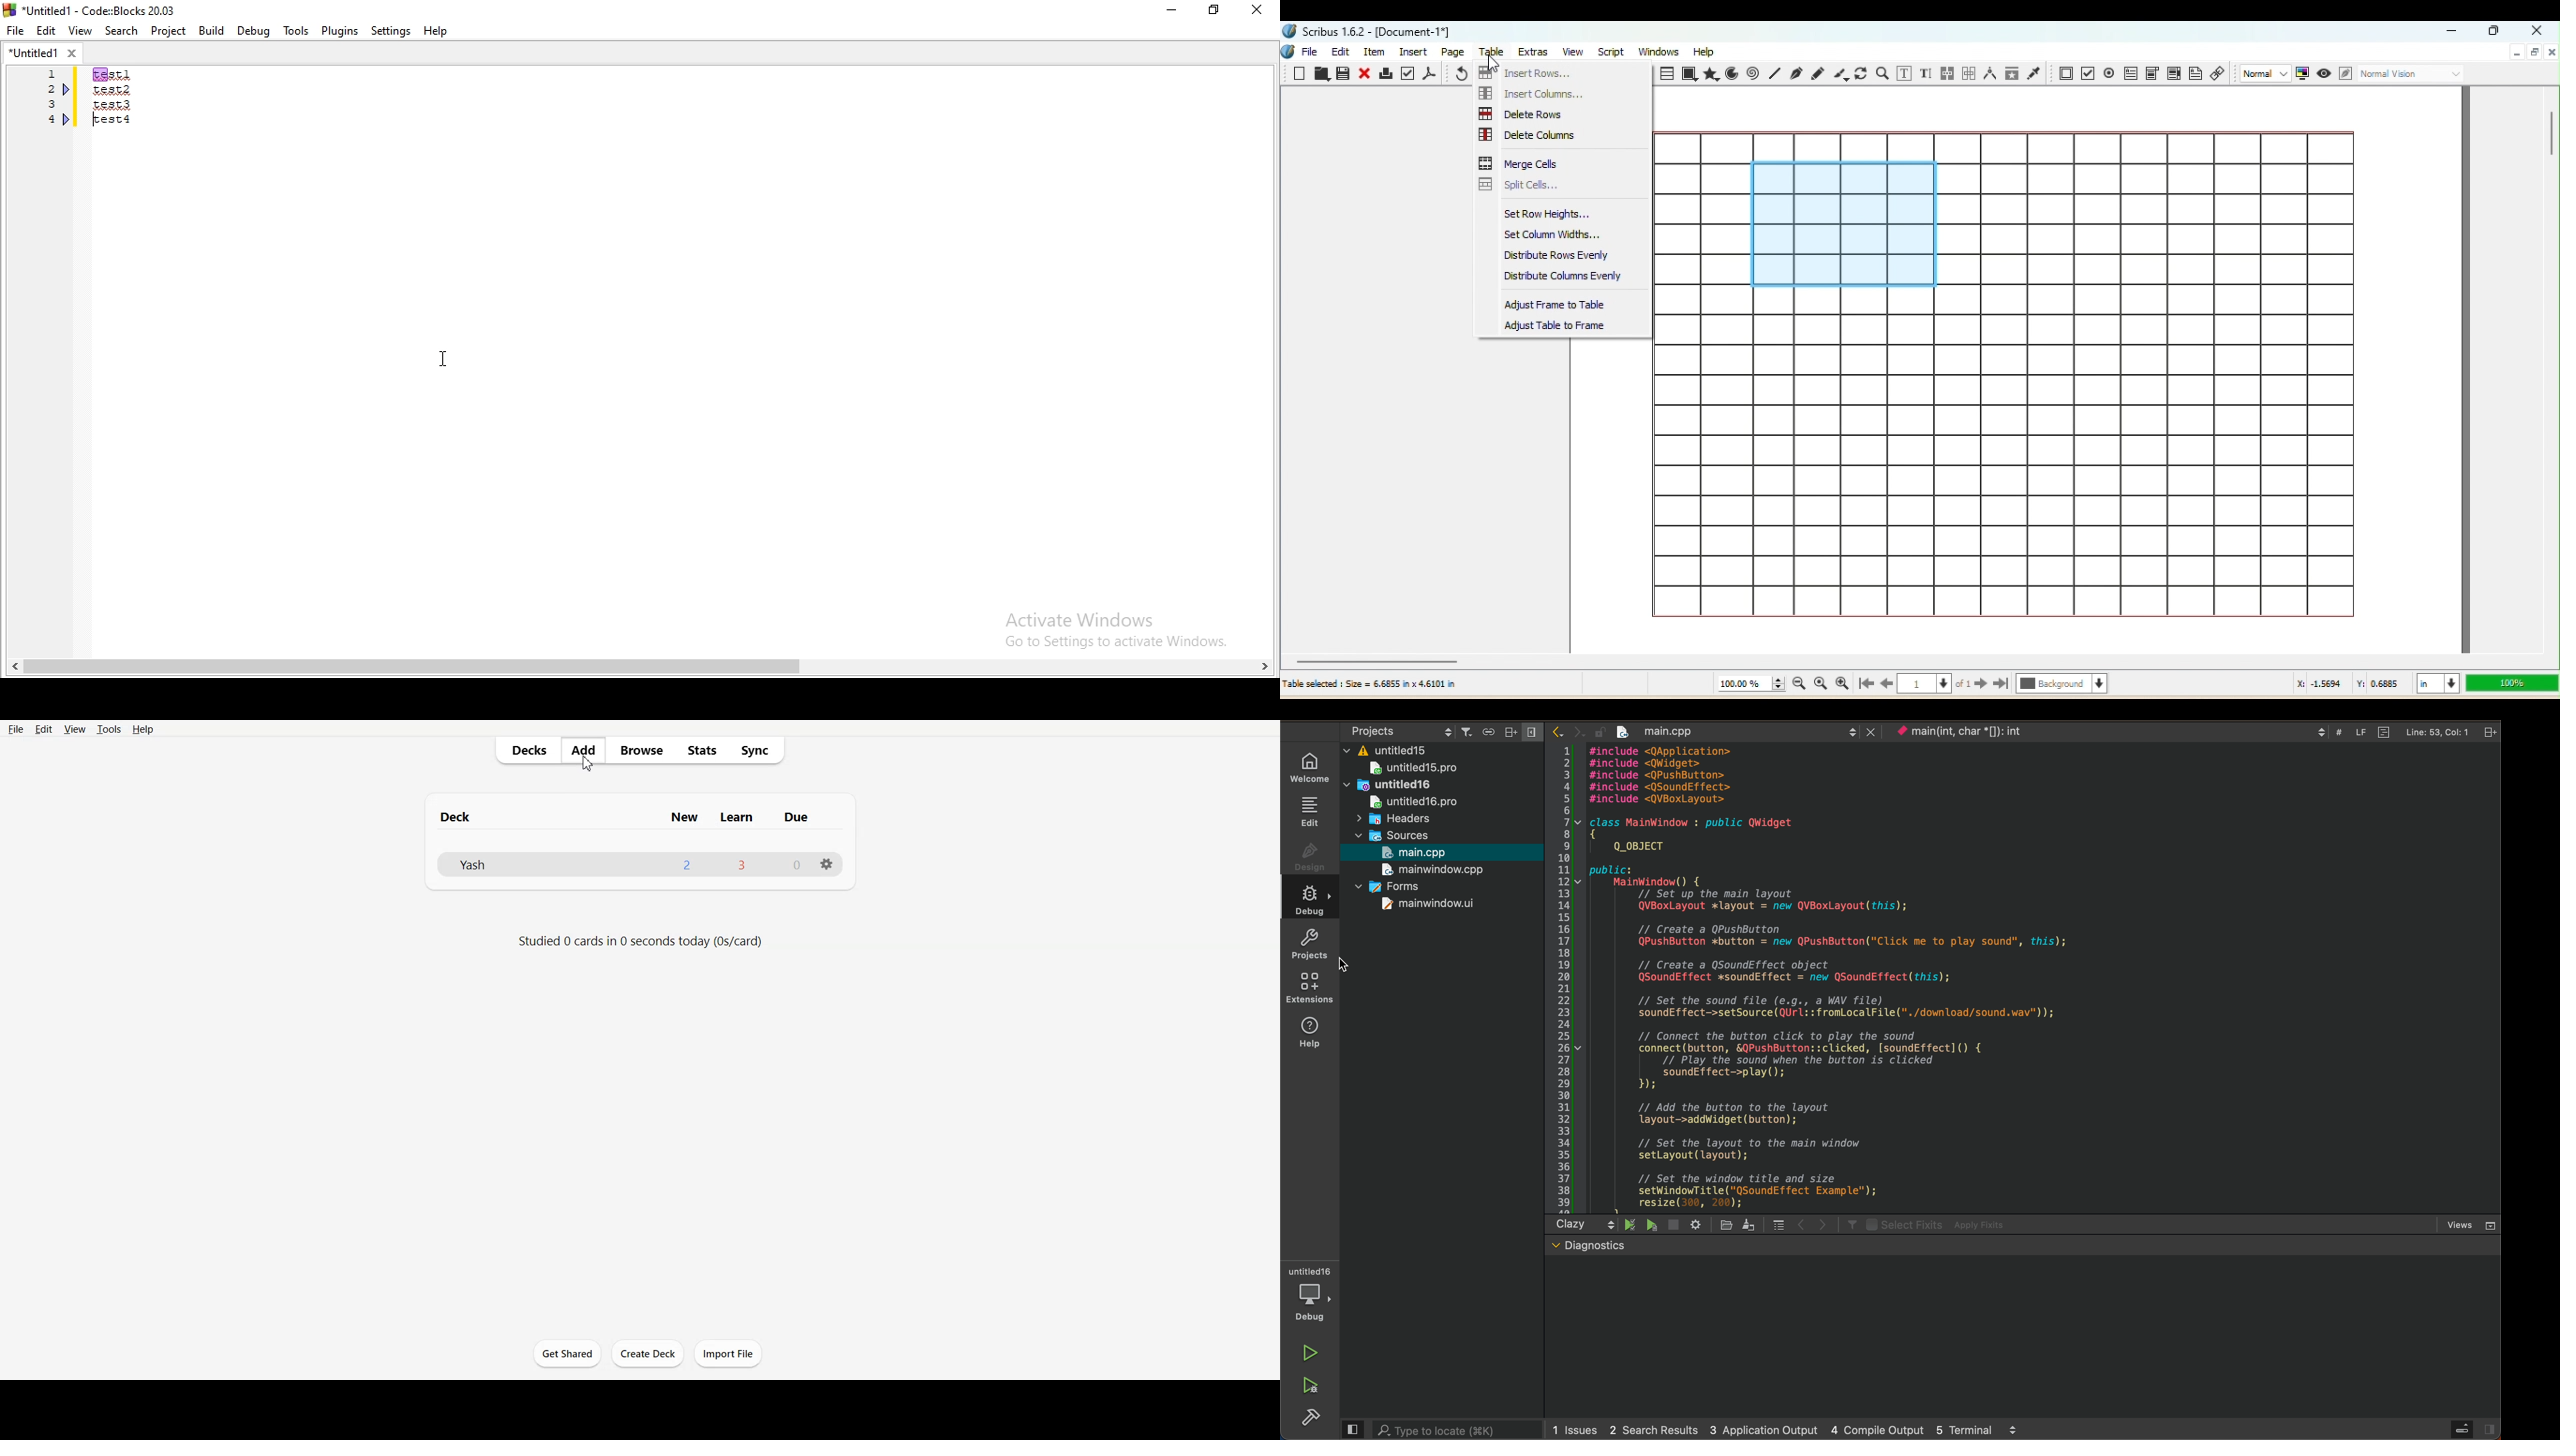 The width and height of the screenshot is (2576, 1456). Describe the element at coordinates (73, 729) in the screenshot. I see `View` at that location.